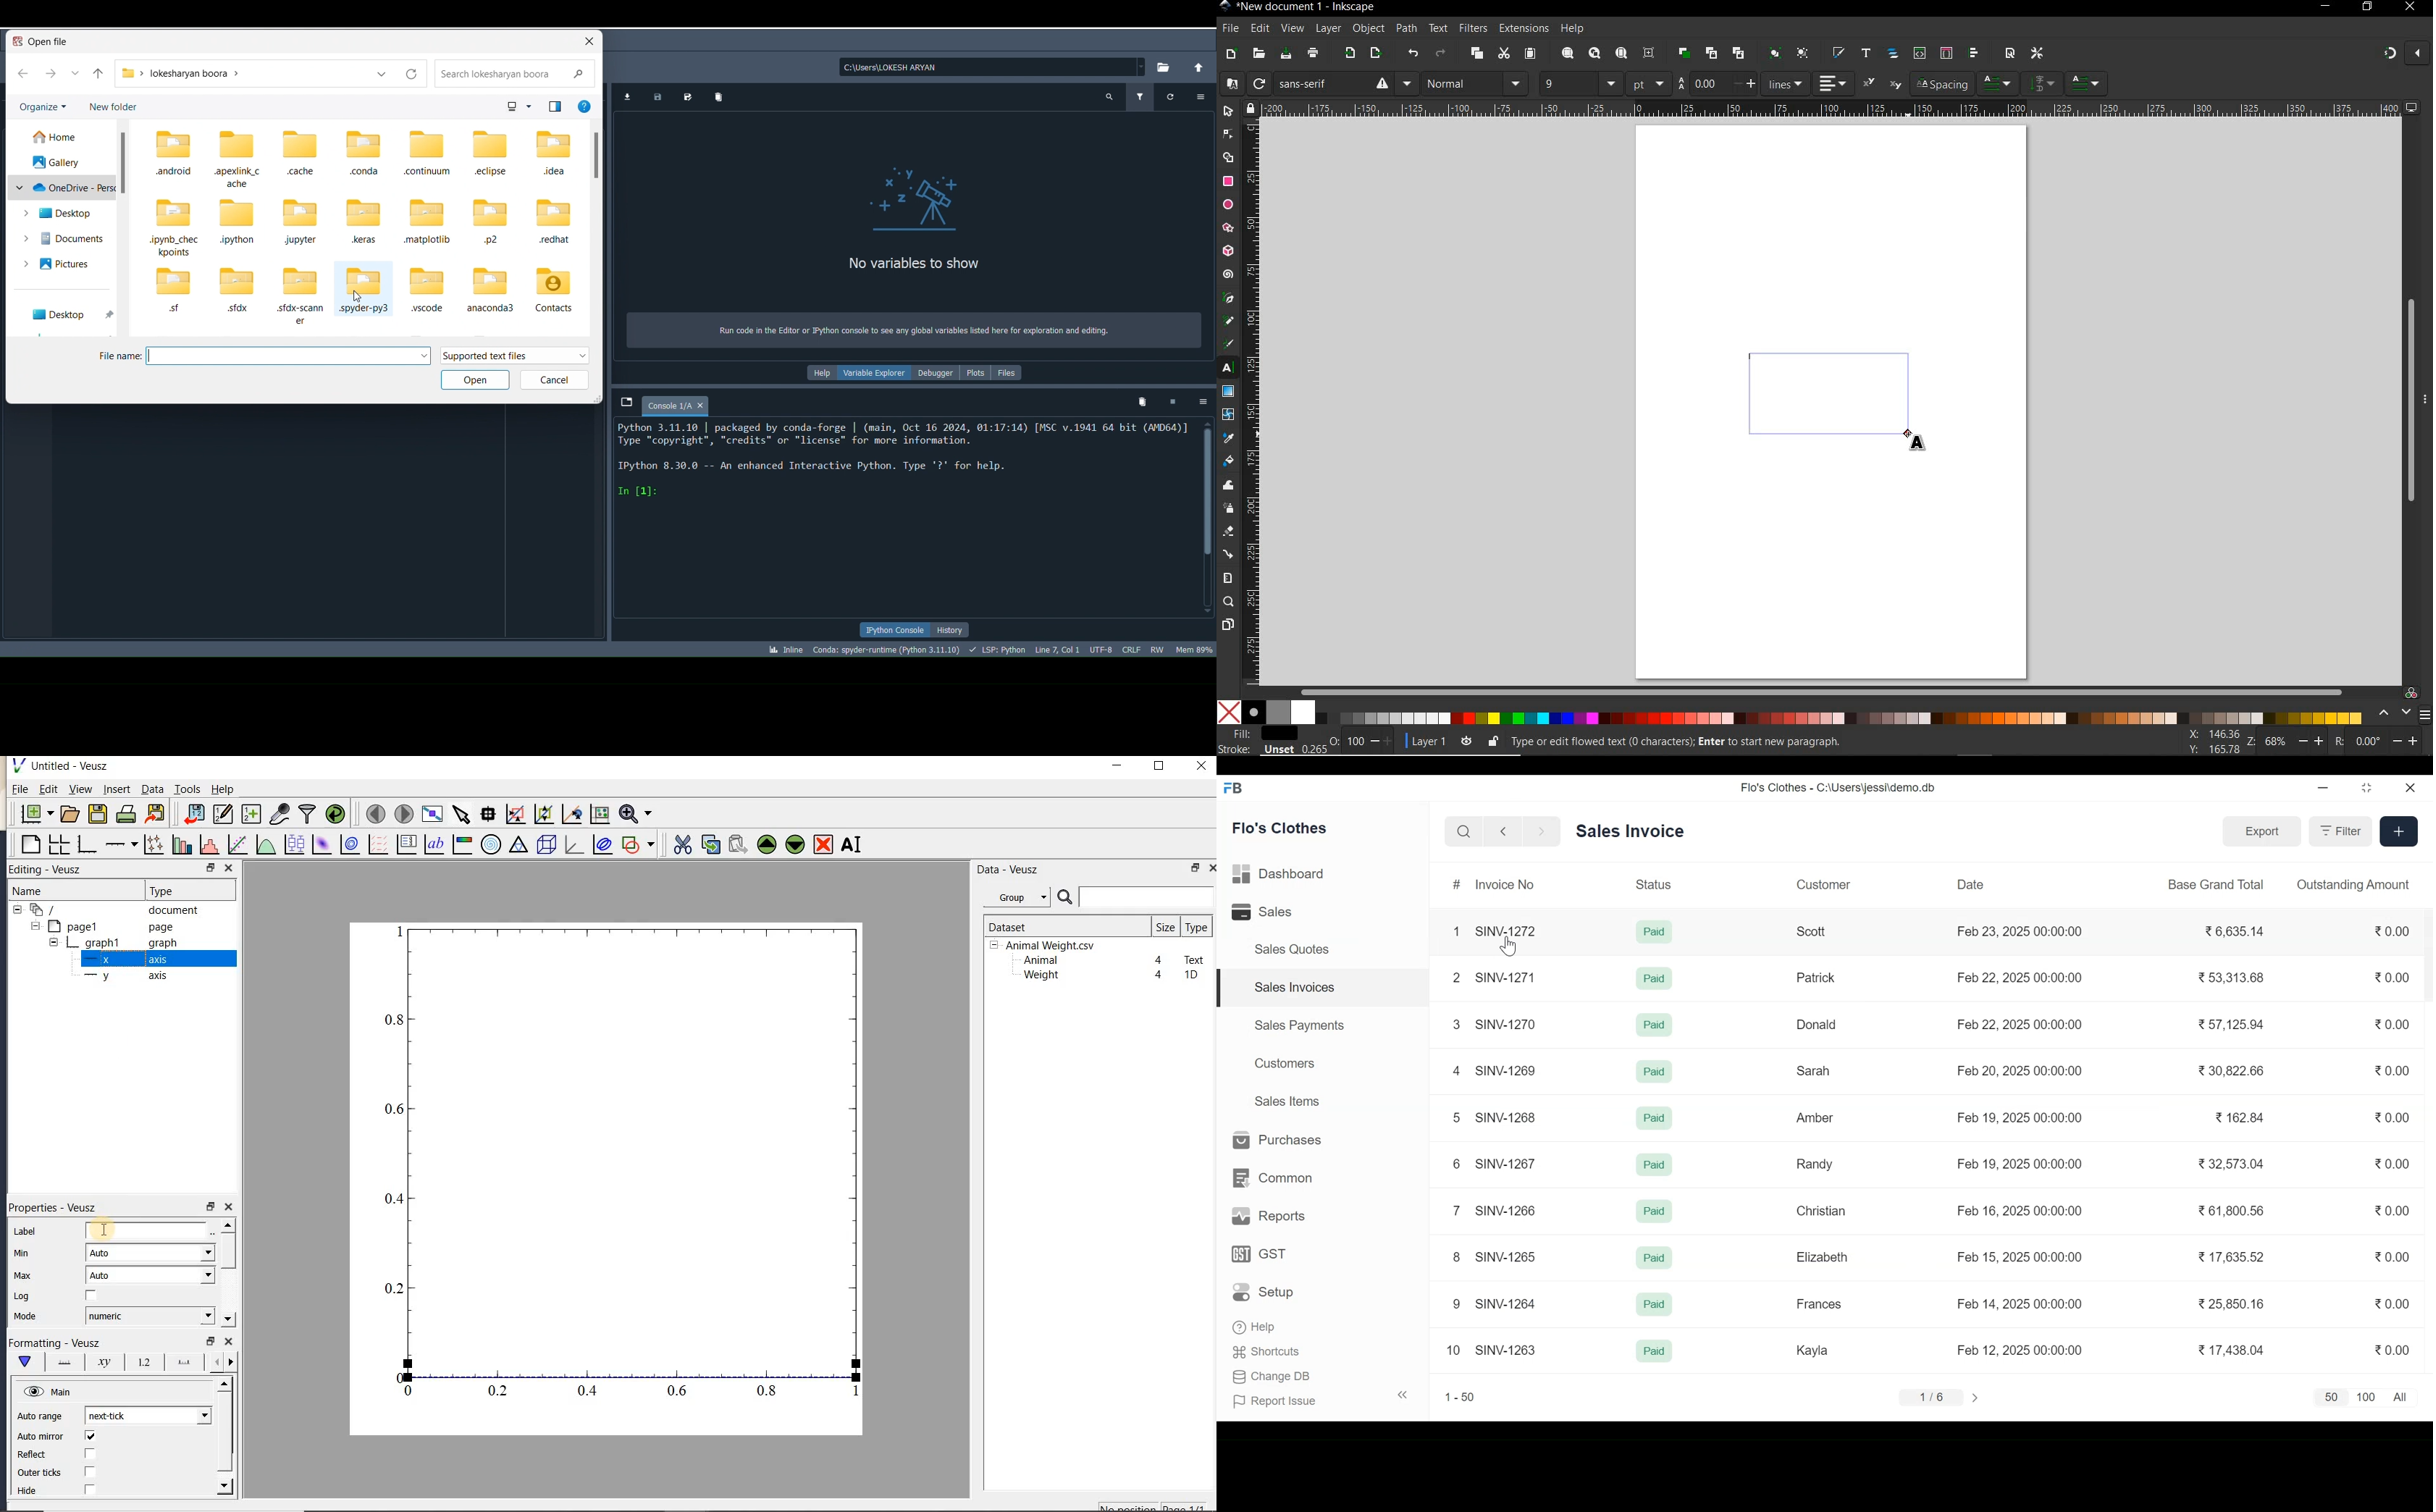  Describe the element at coordinates (1137, 402) in the screenshot. I see `Remove all variables from namespace` at that location.